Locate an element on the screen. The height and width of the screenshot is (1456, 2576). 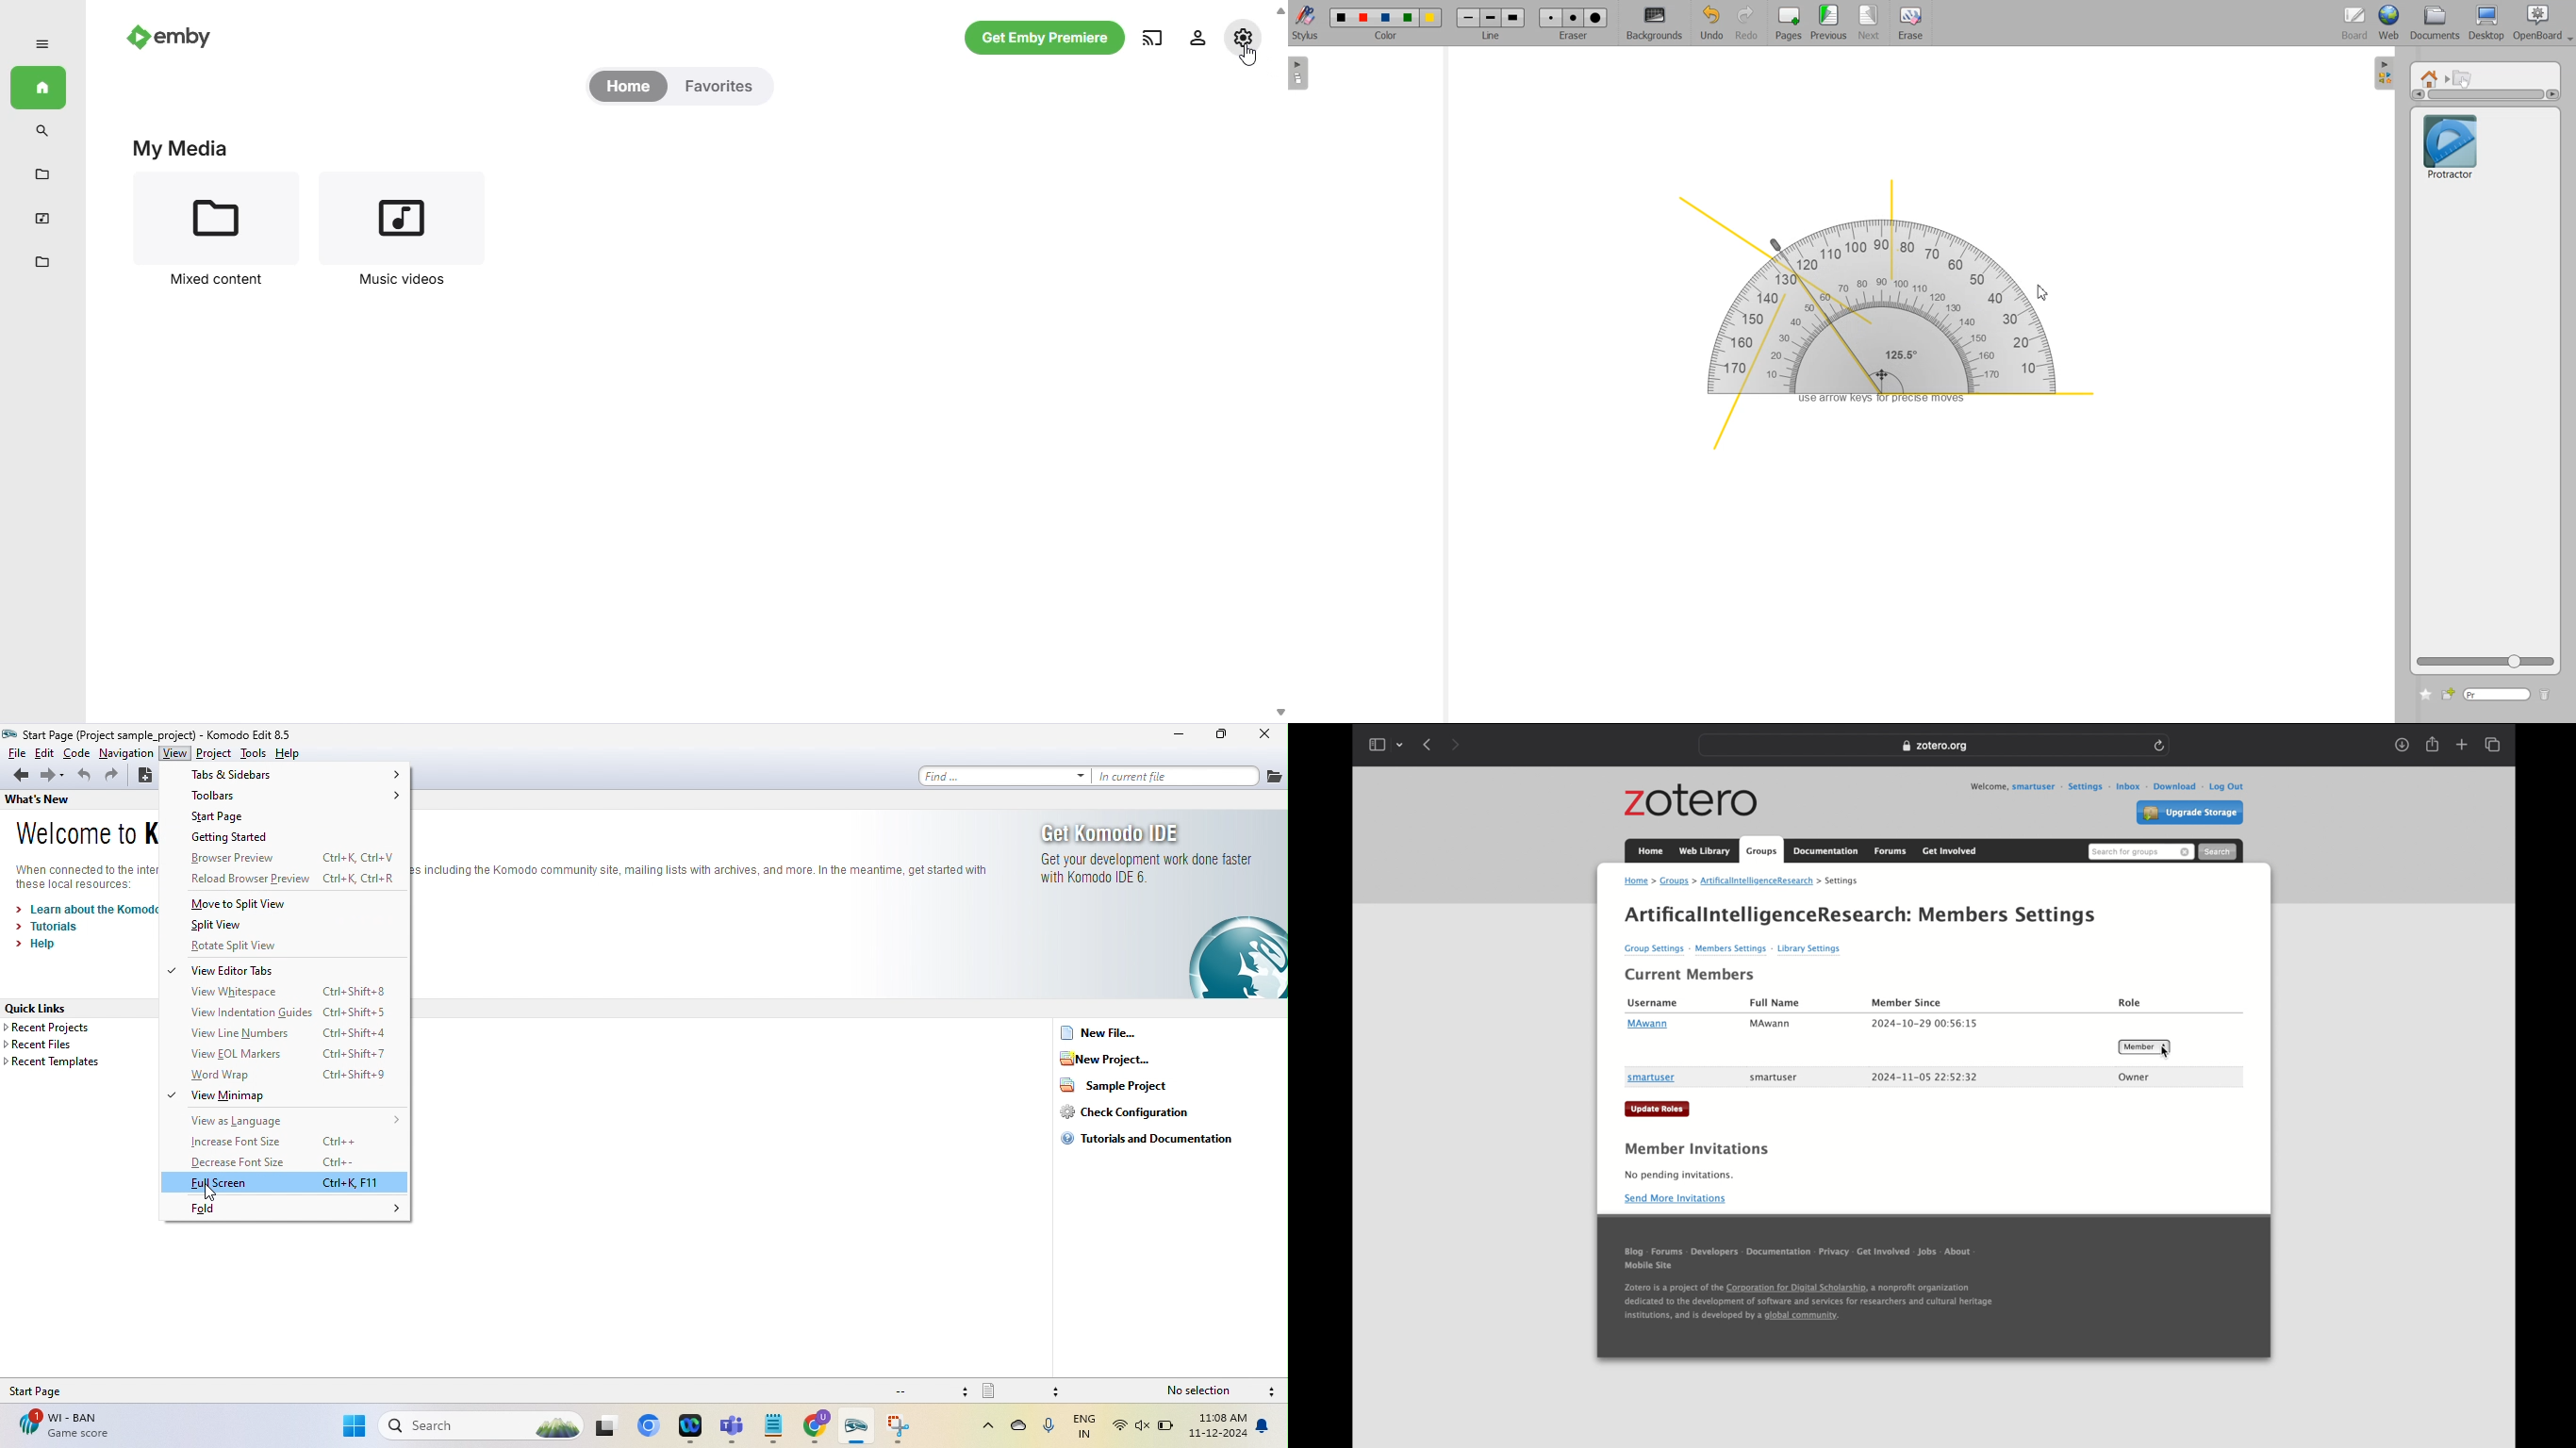
privacy is located at coordinates (1833, 1255).